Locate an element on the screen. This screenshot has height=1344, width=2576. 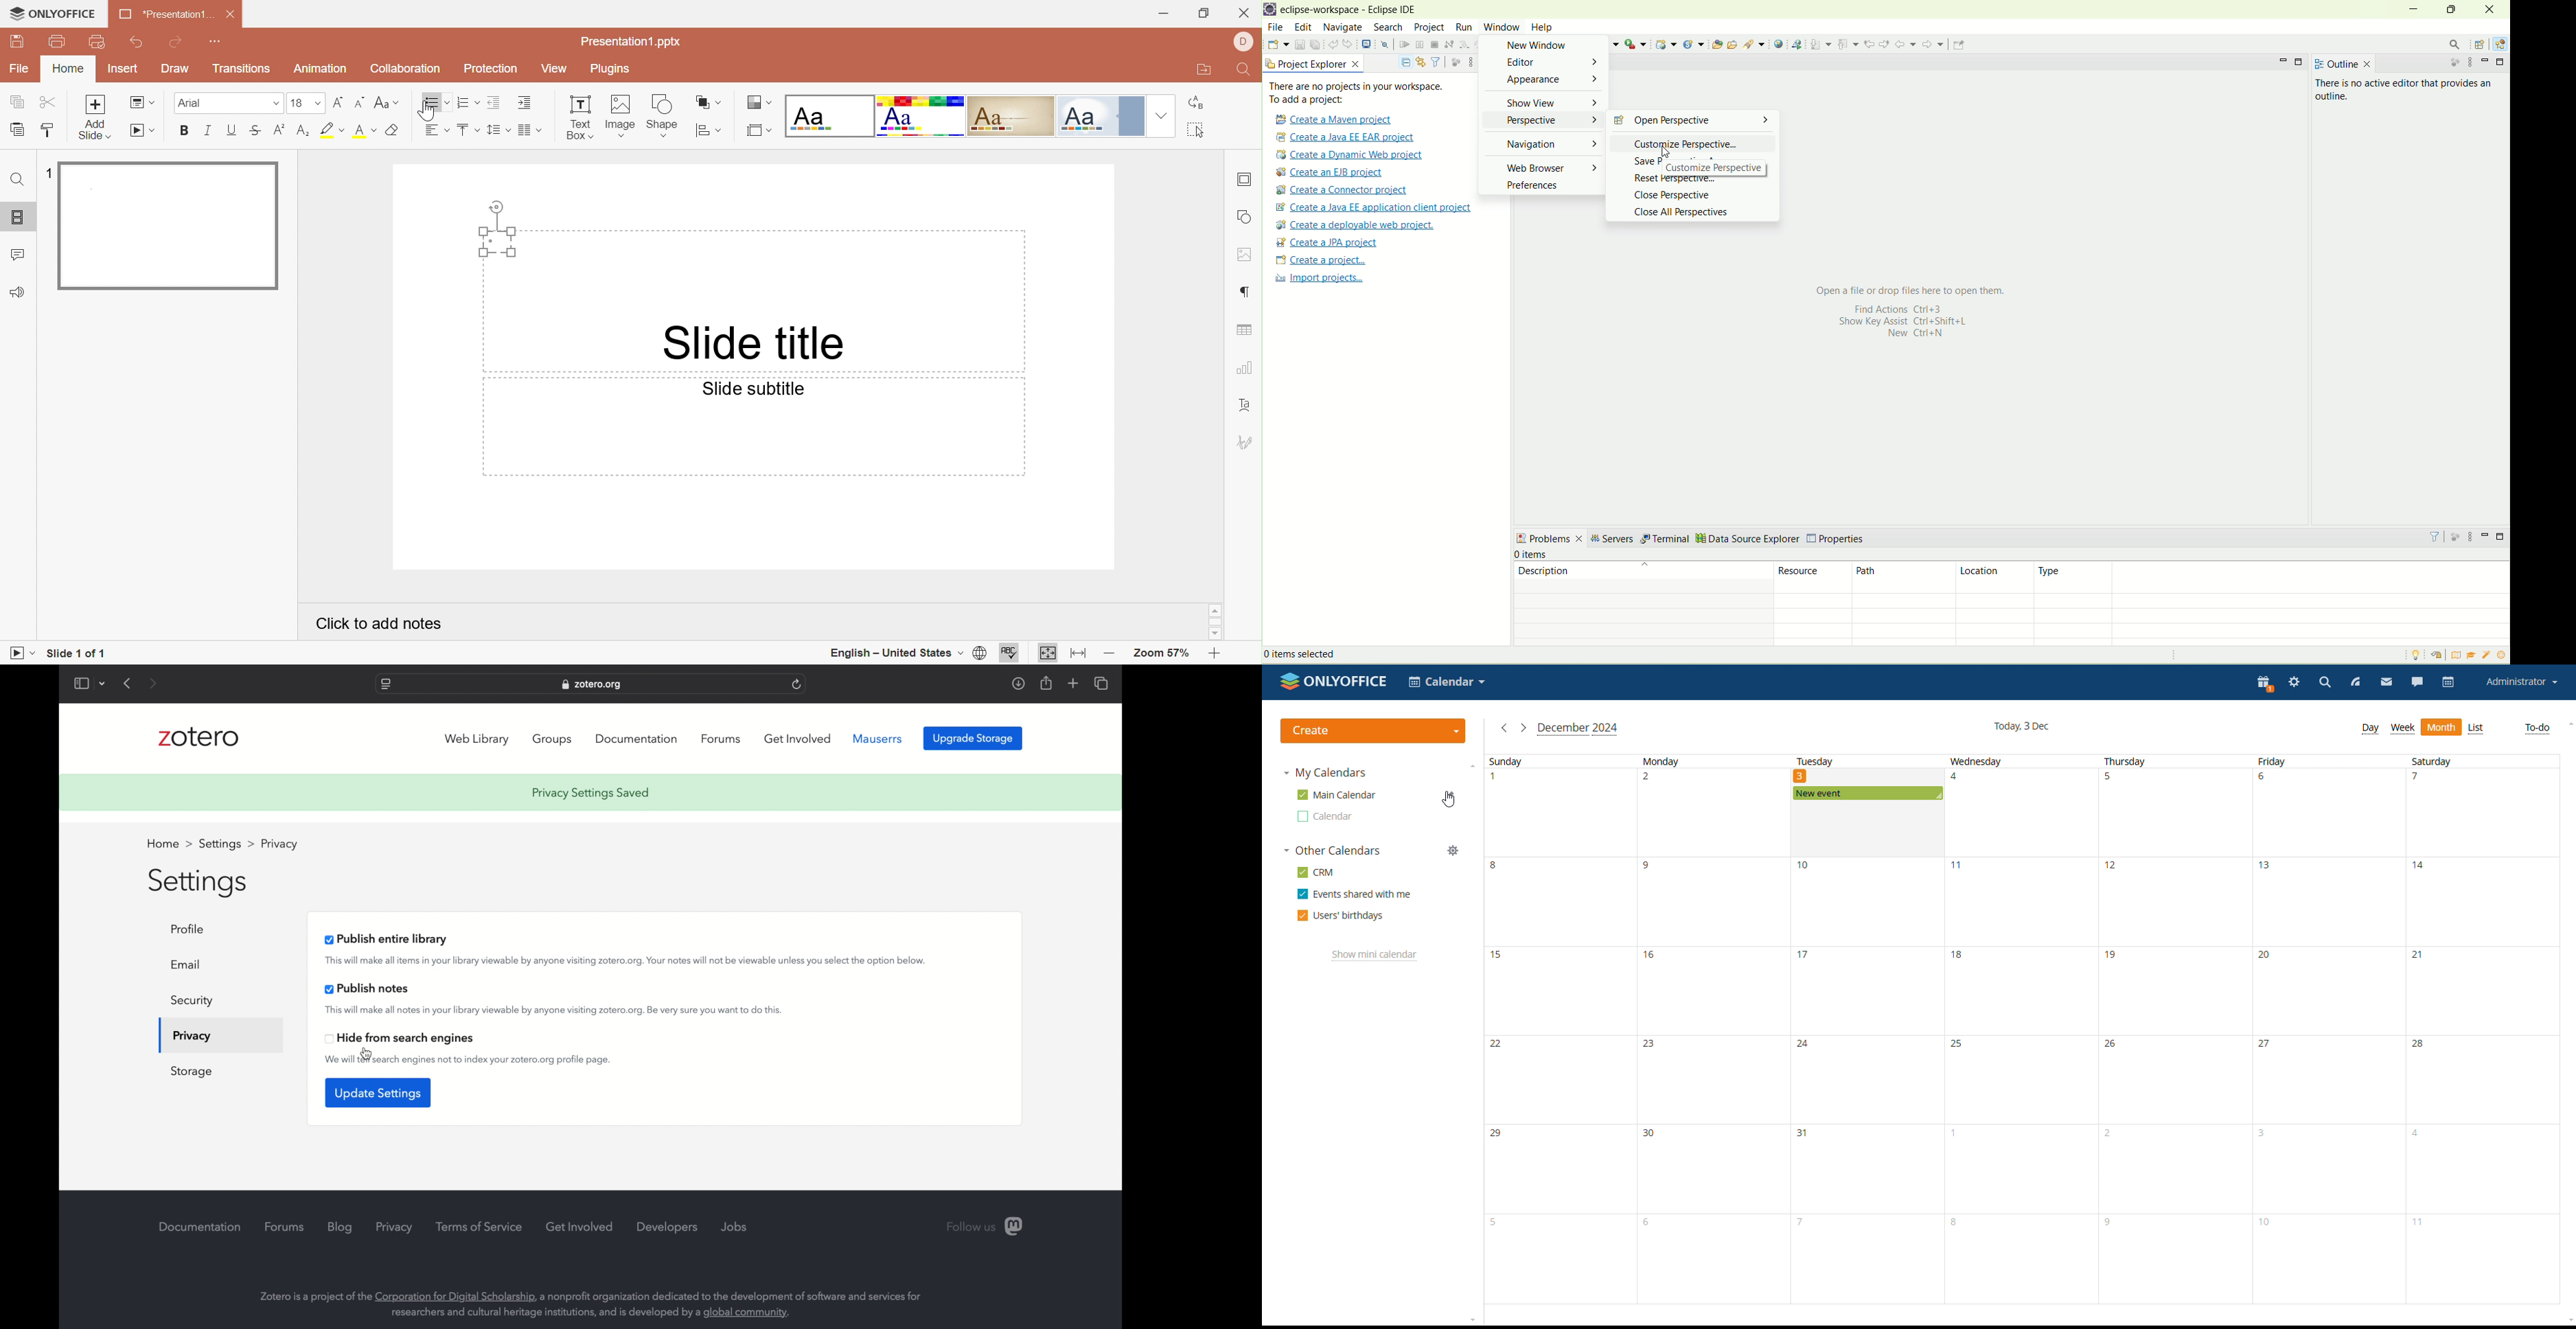
Click to add notes is located at coordinates (379, 621).